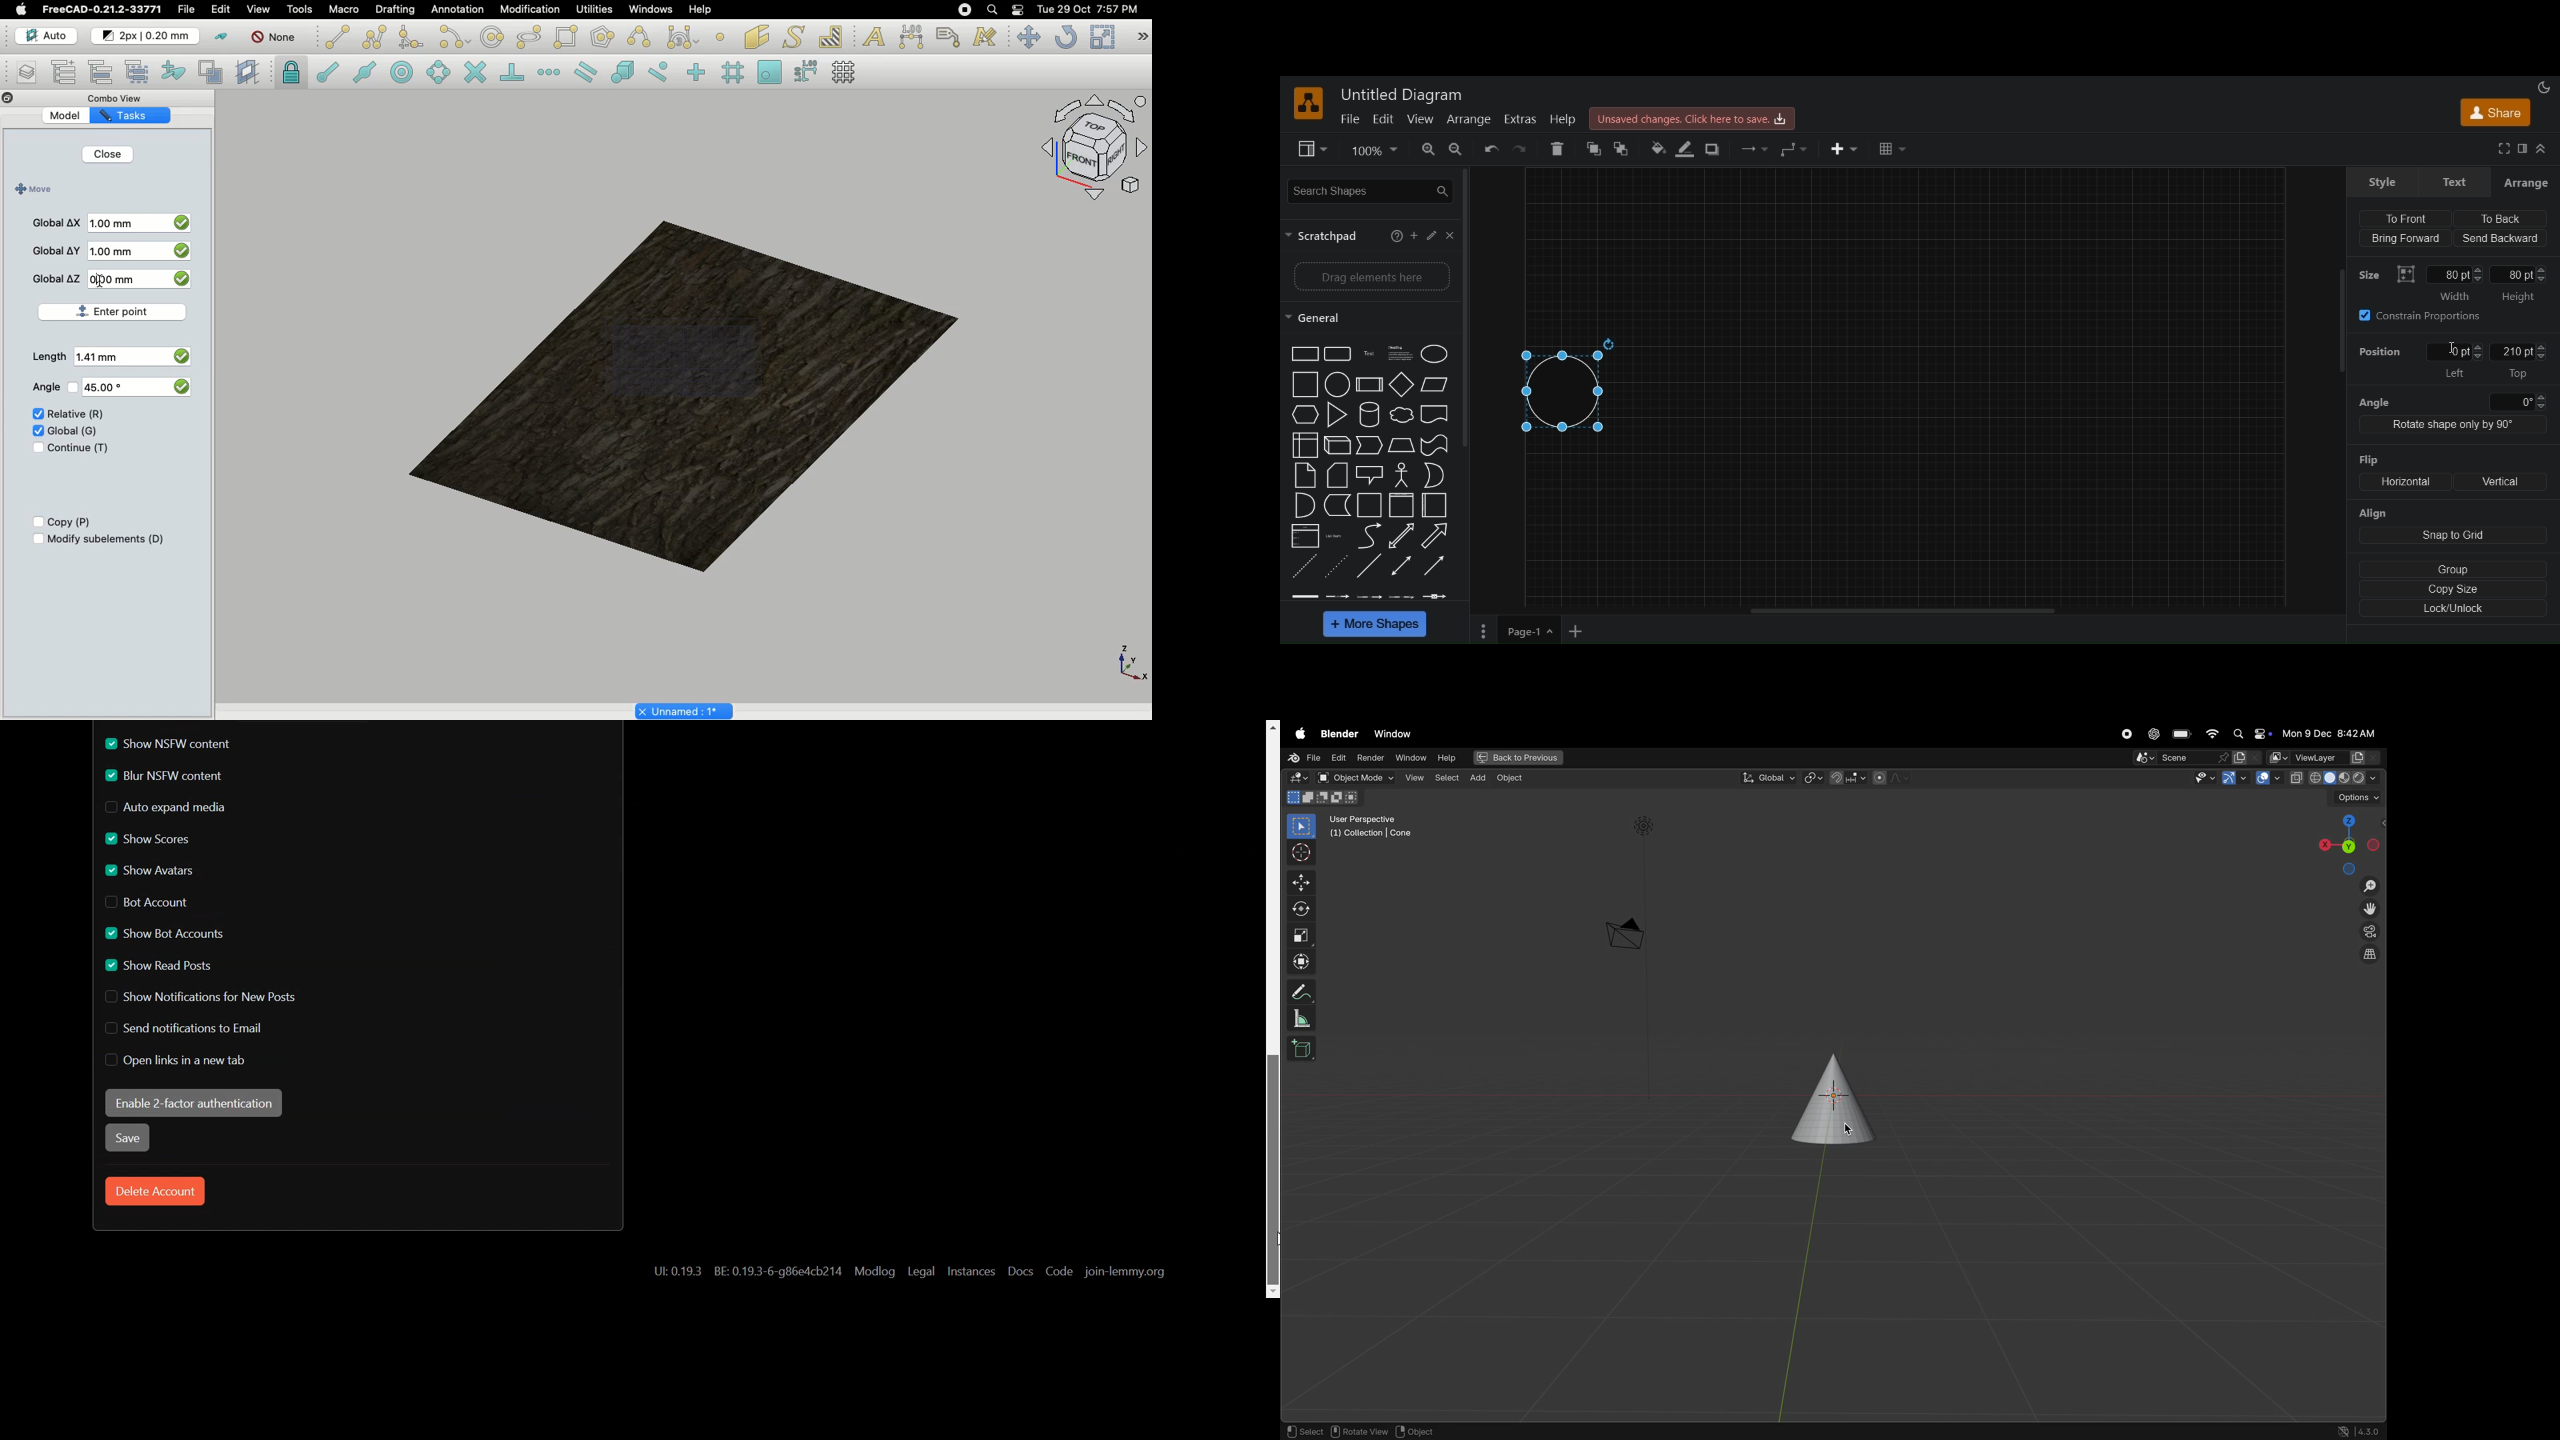 The height and width of the screenshot is (1456, 2576). Describe the element at coordinates (33, 450) in the screenshot. I see `Check` at that location.